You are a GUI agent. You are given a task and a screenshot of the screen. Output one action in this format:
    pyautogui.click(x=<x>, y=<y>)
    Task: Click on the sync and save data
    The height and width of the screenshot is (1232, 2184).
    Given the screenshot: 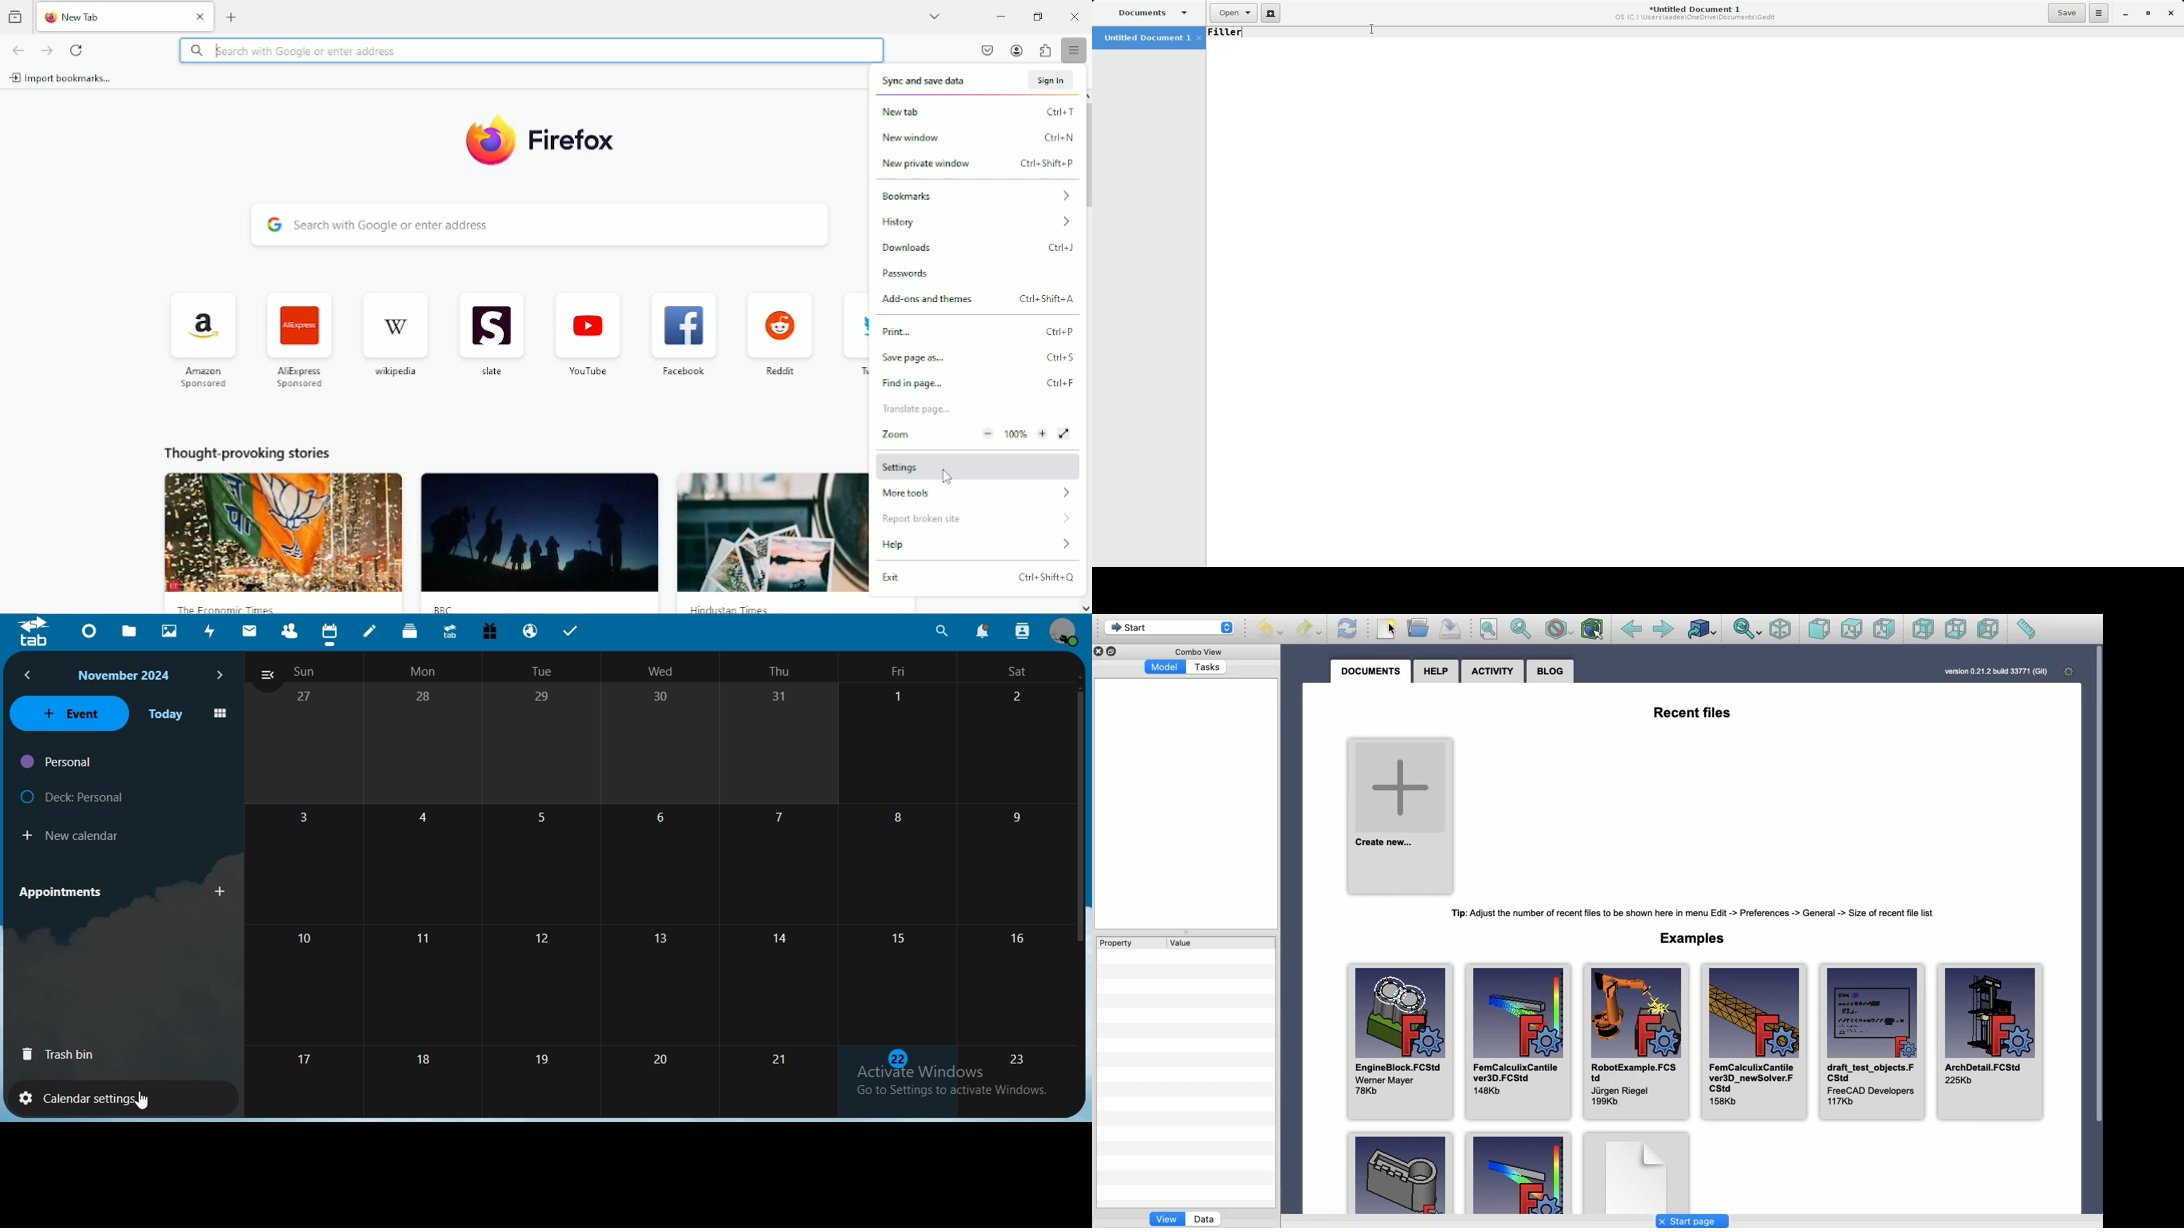 What is the action you would take?
    pyautogui.click(x=980, y=81)
    